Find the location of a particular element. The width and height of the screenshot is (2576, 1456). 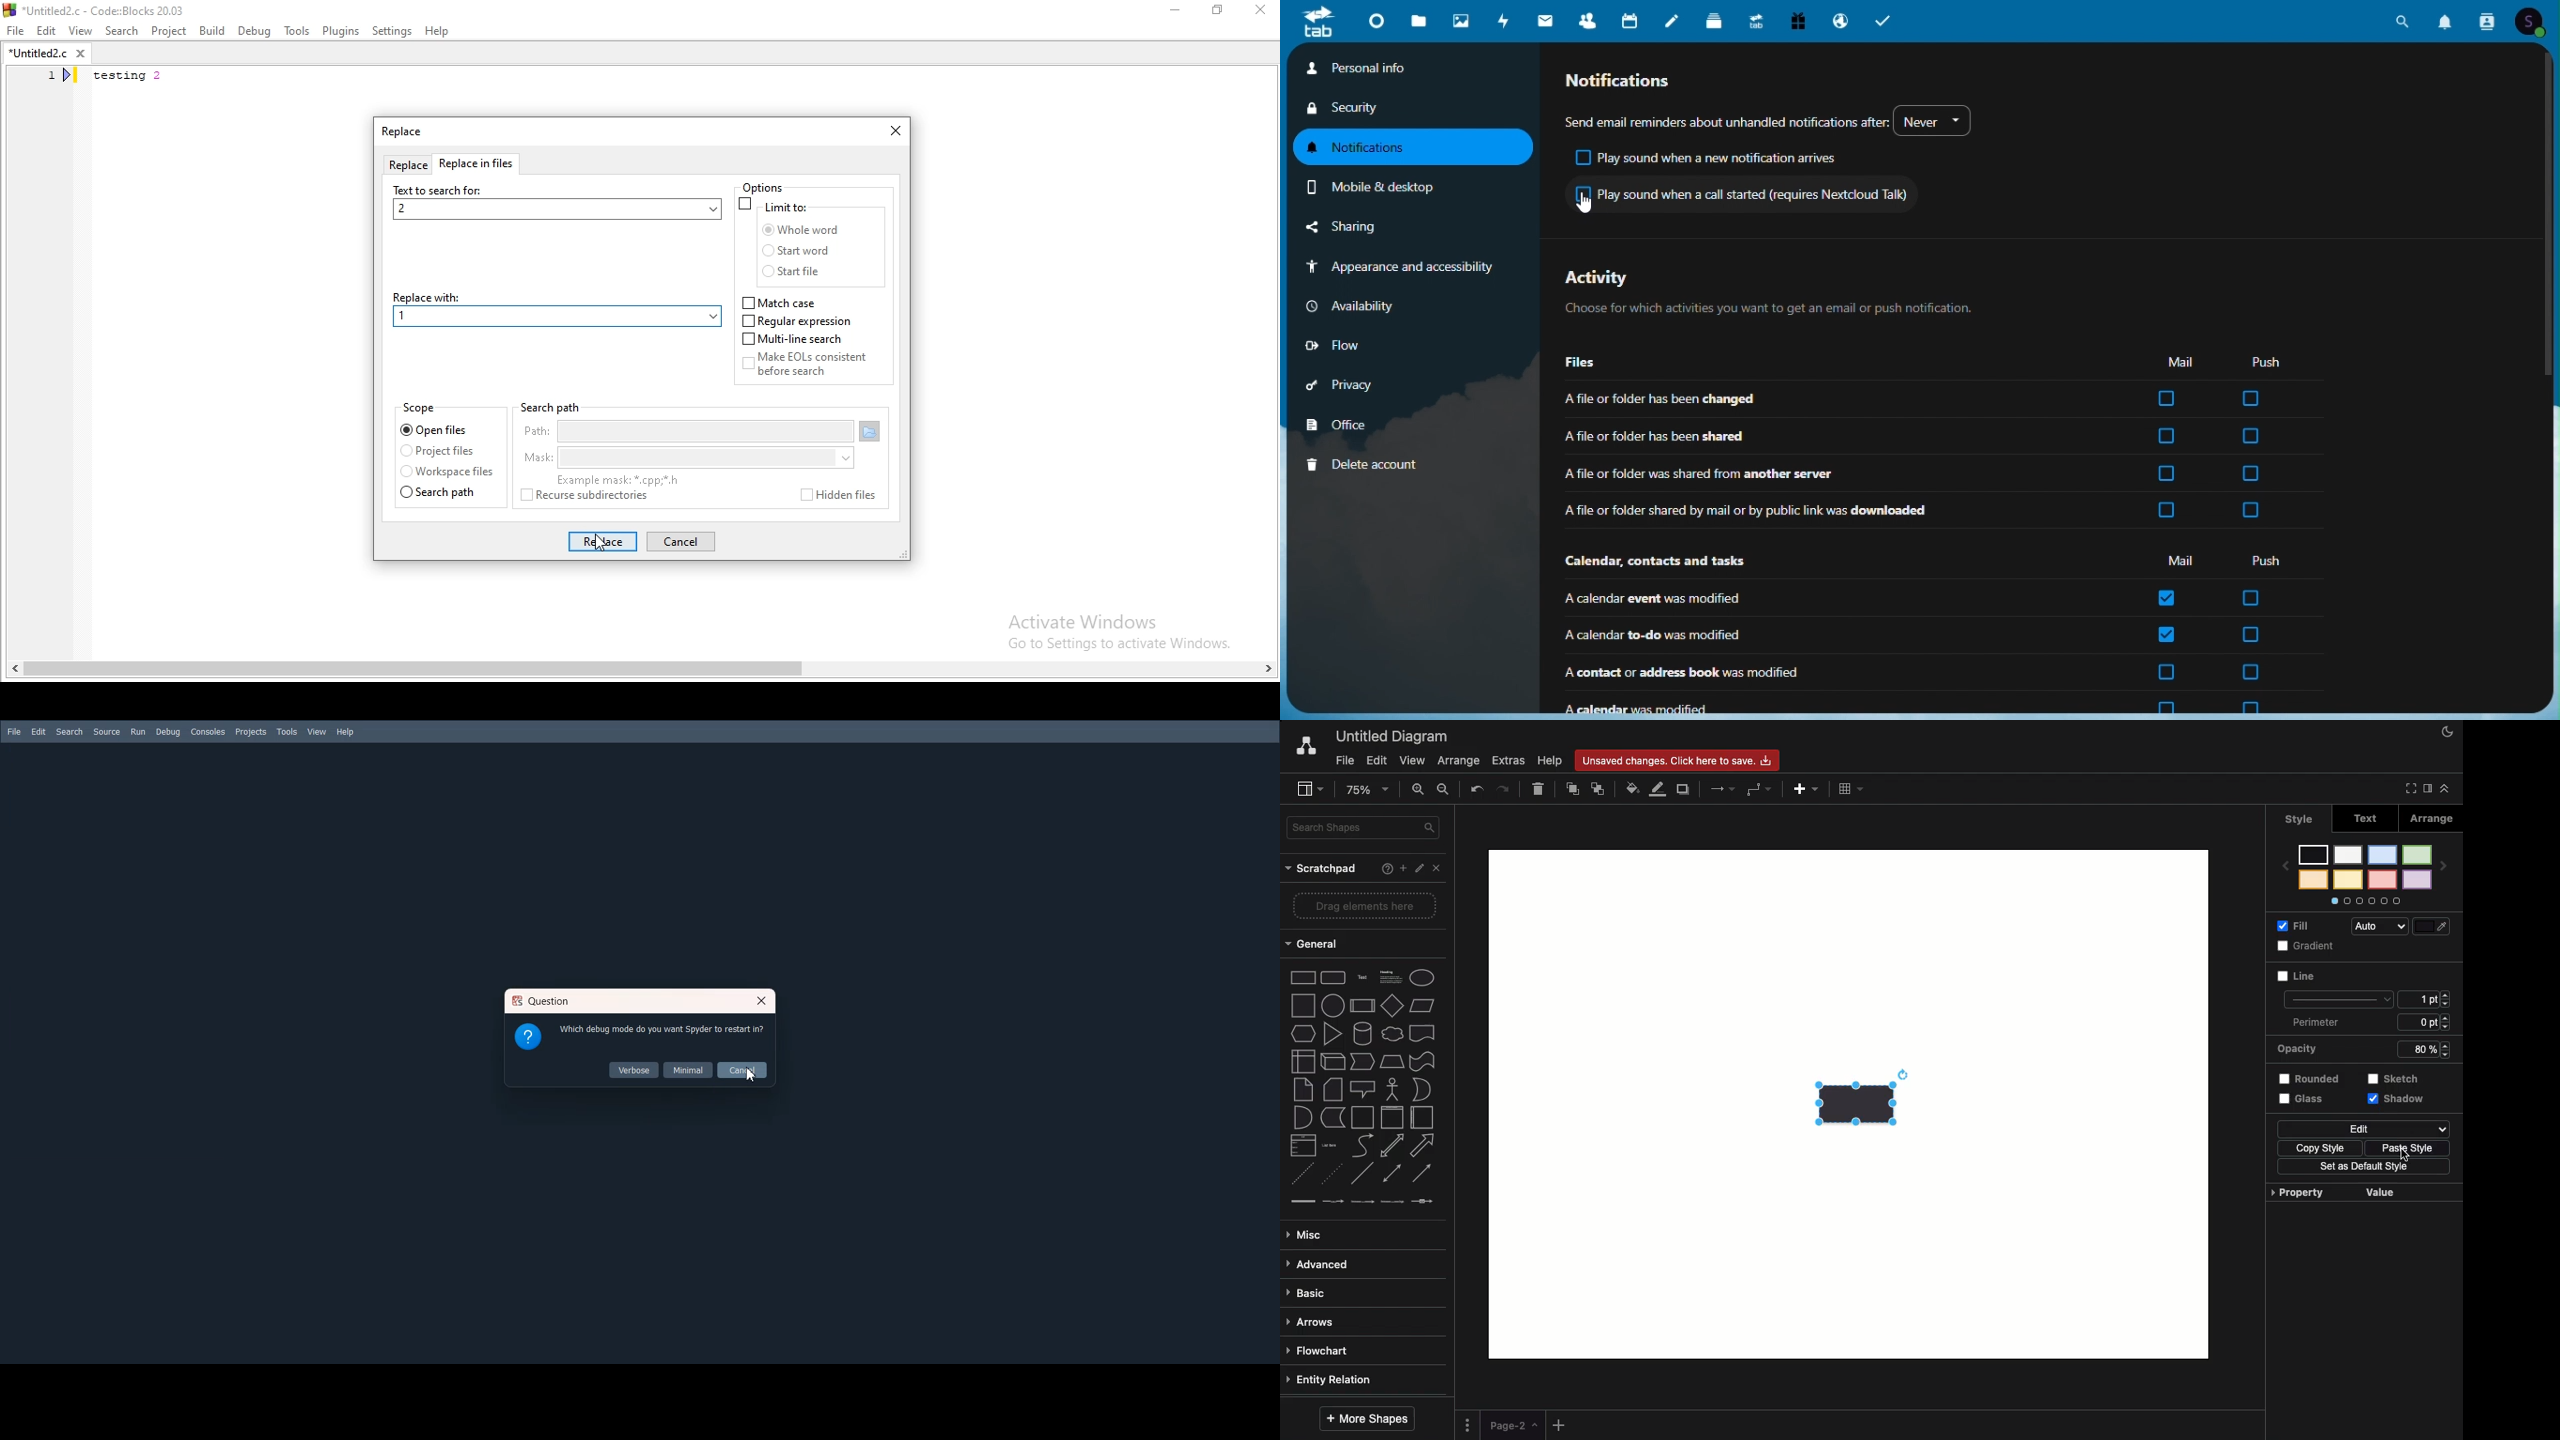

Draw.io is located at coordinates (1307, 749).